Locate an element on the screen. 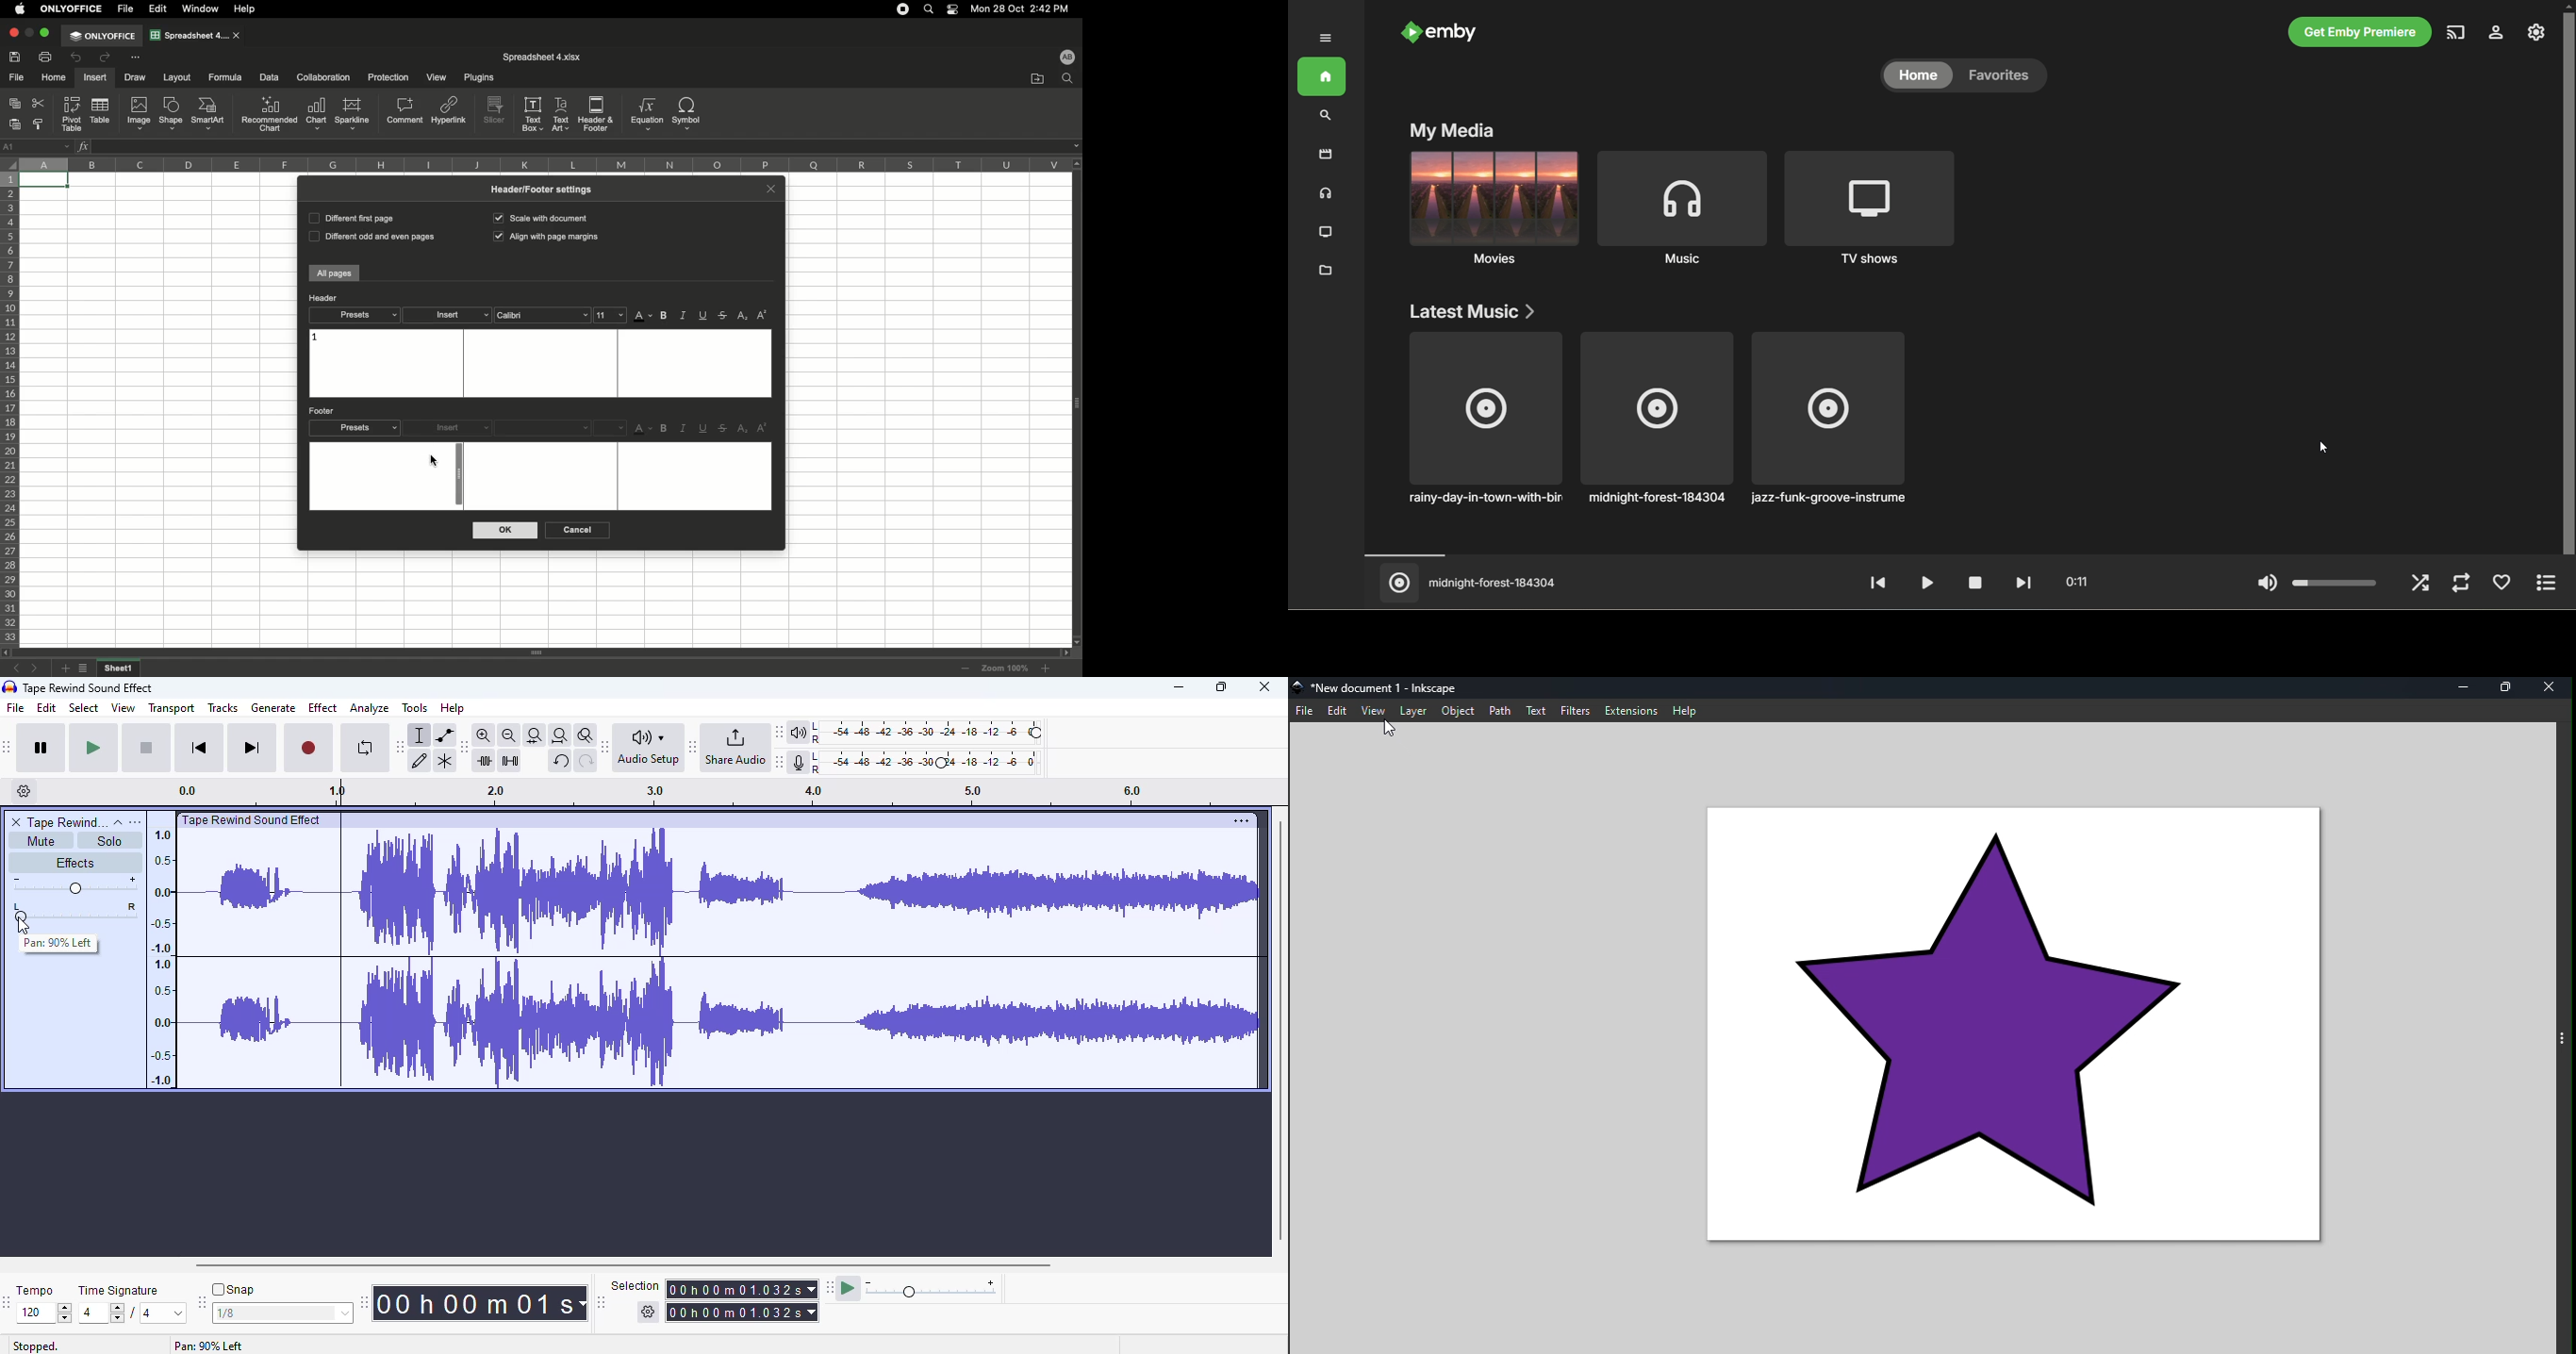  Edit is located at coordinates (159, 9).